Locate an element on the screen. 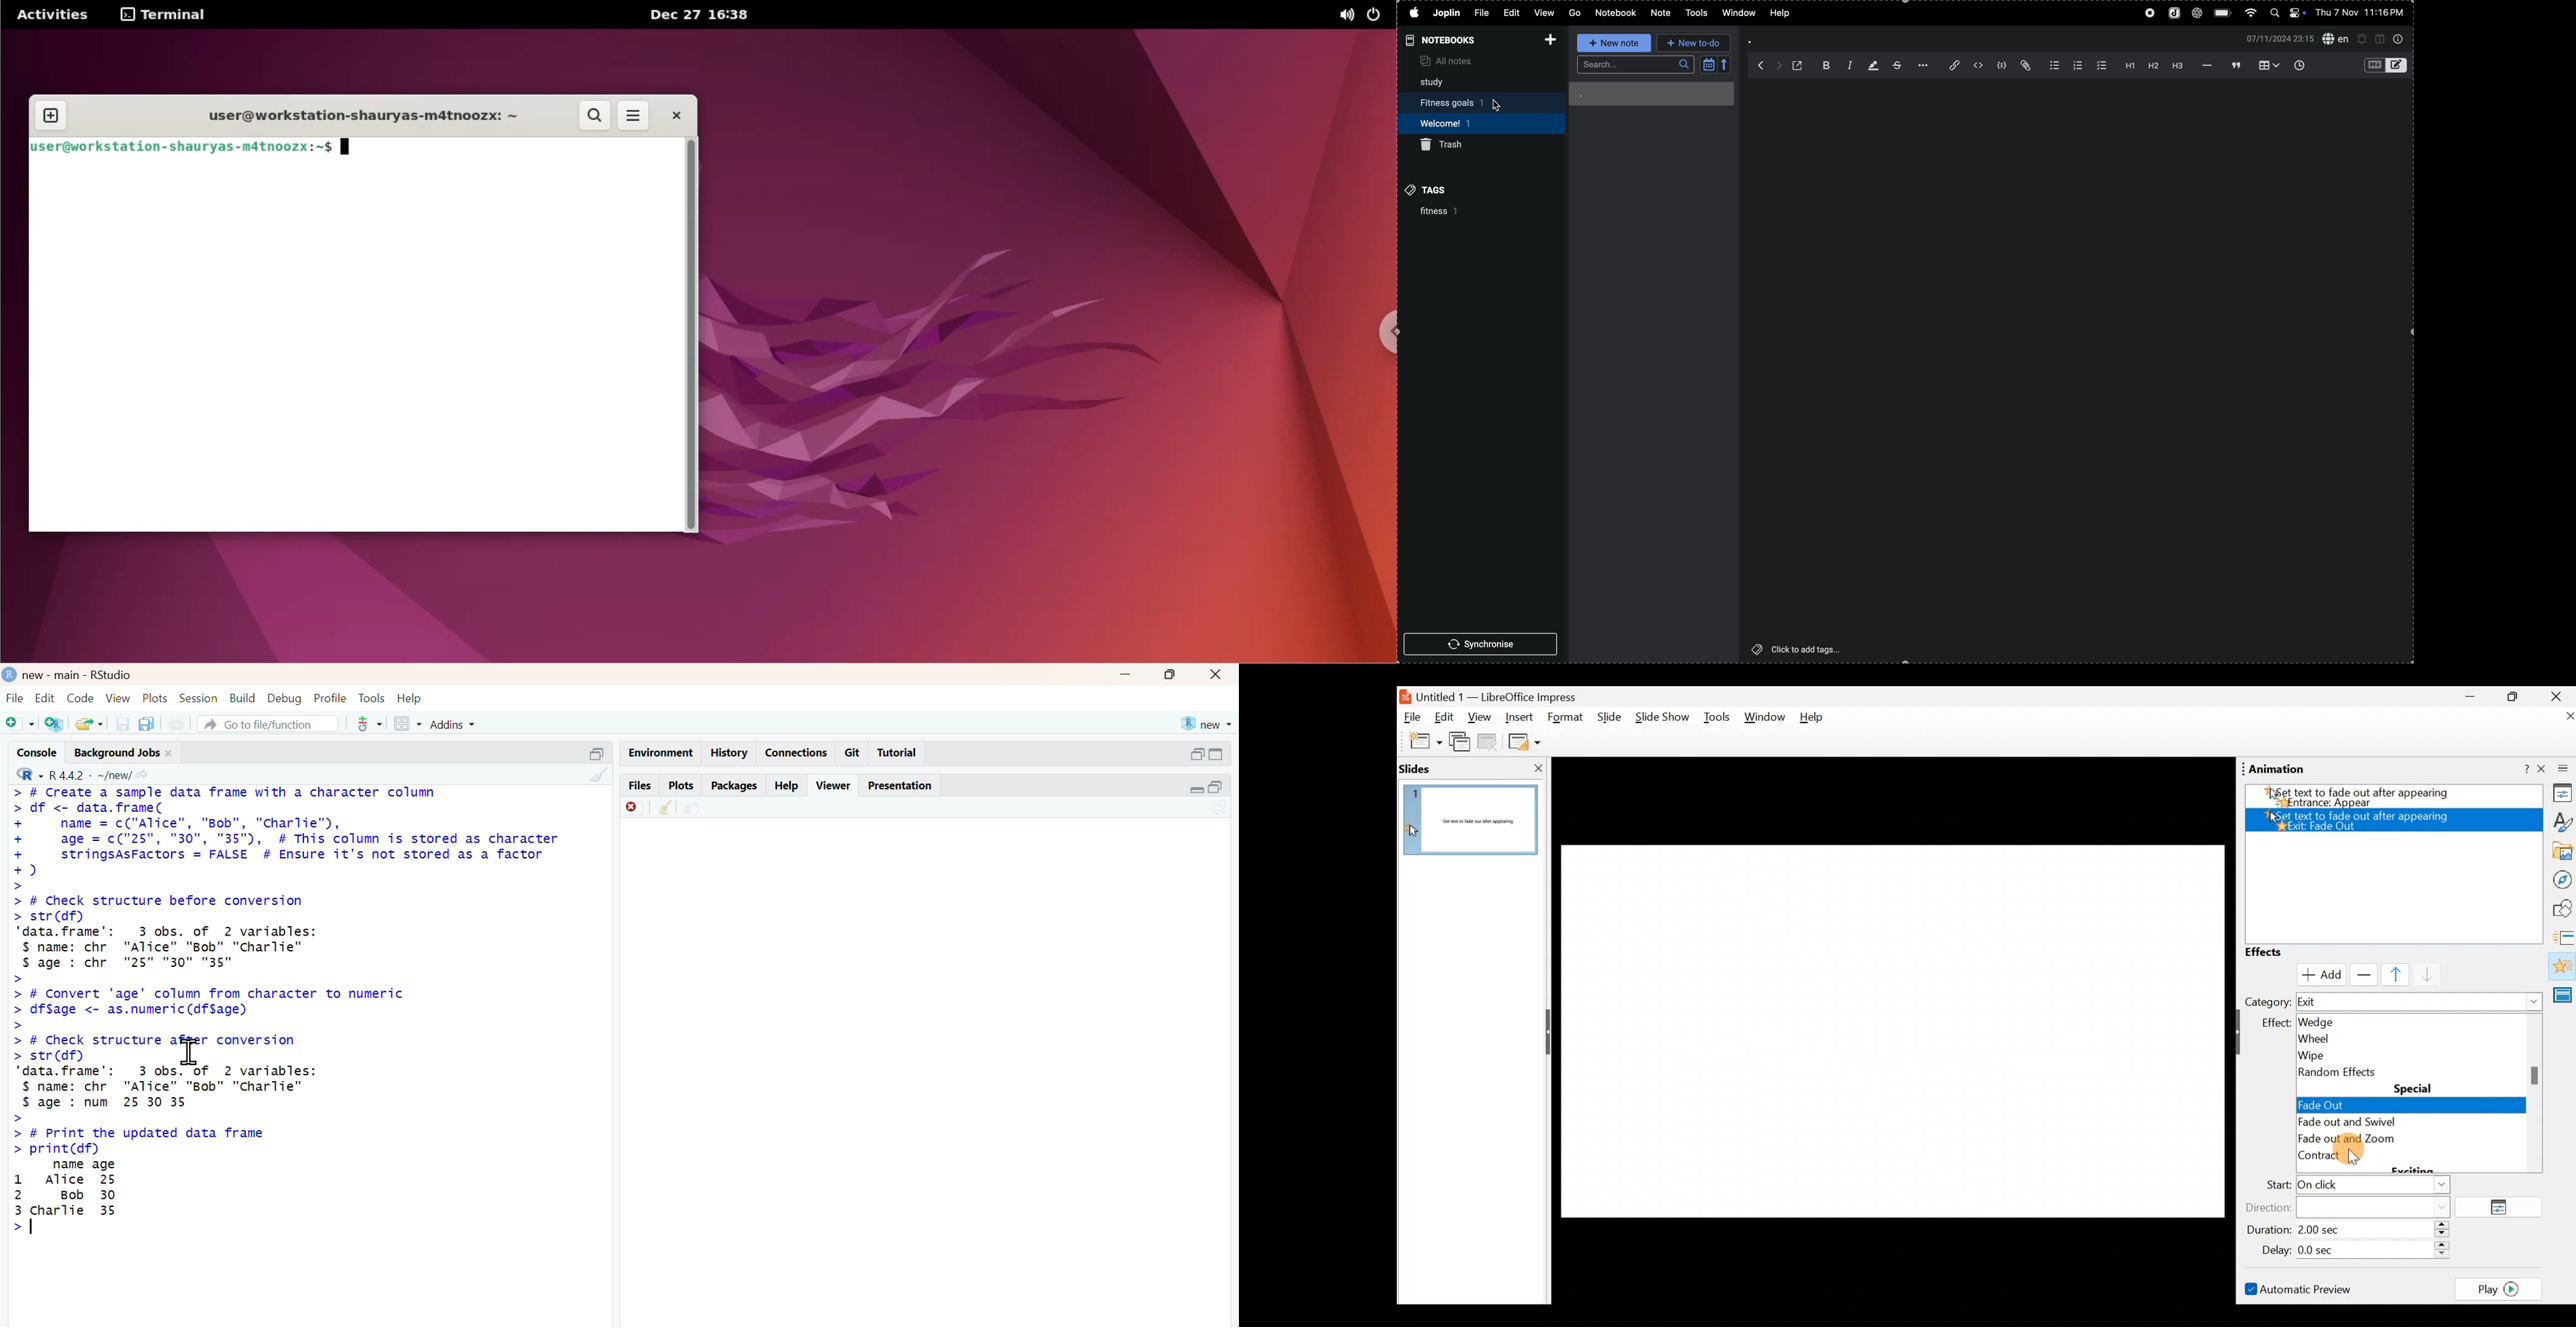 The image size is (2576, 1344). Direction is located at coordinates (2356, 1206).